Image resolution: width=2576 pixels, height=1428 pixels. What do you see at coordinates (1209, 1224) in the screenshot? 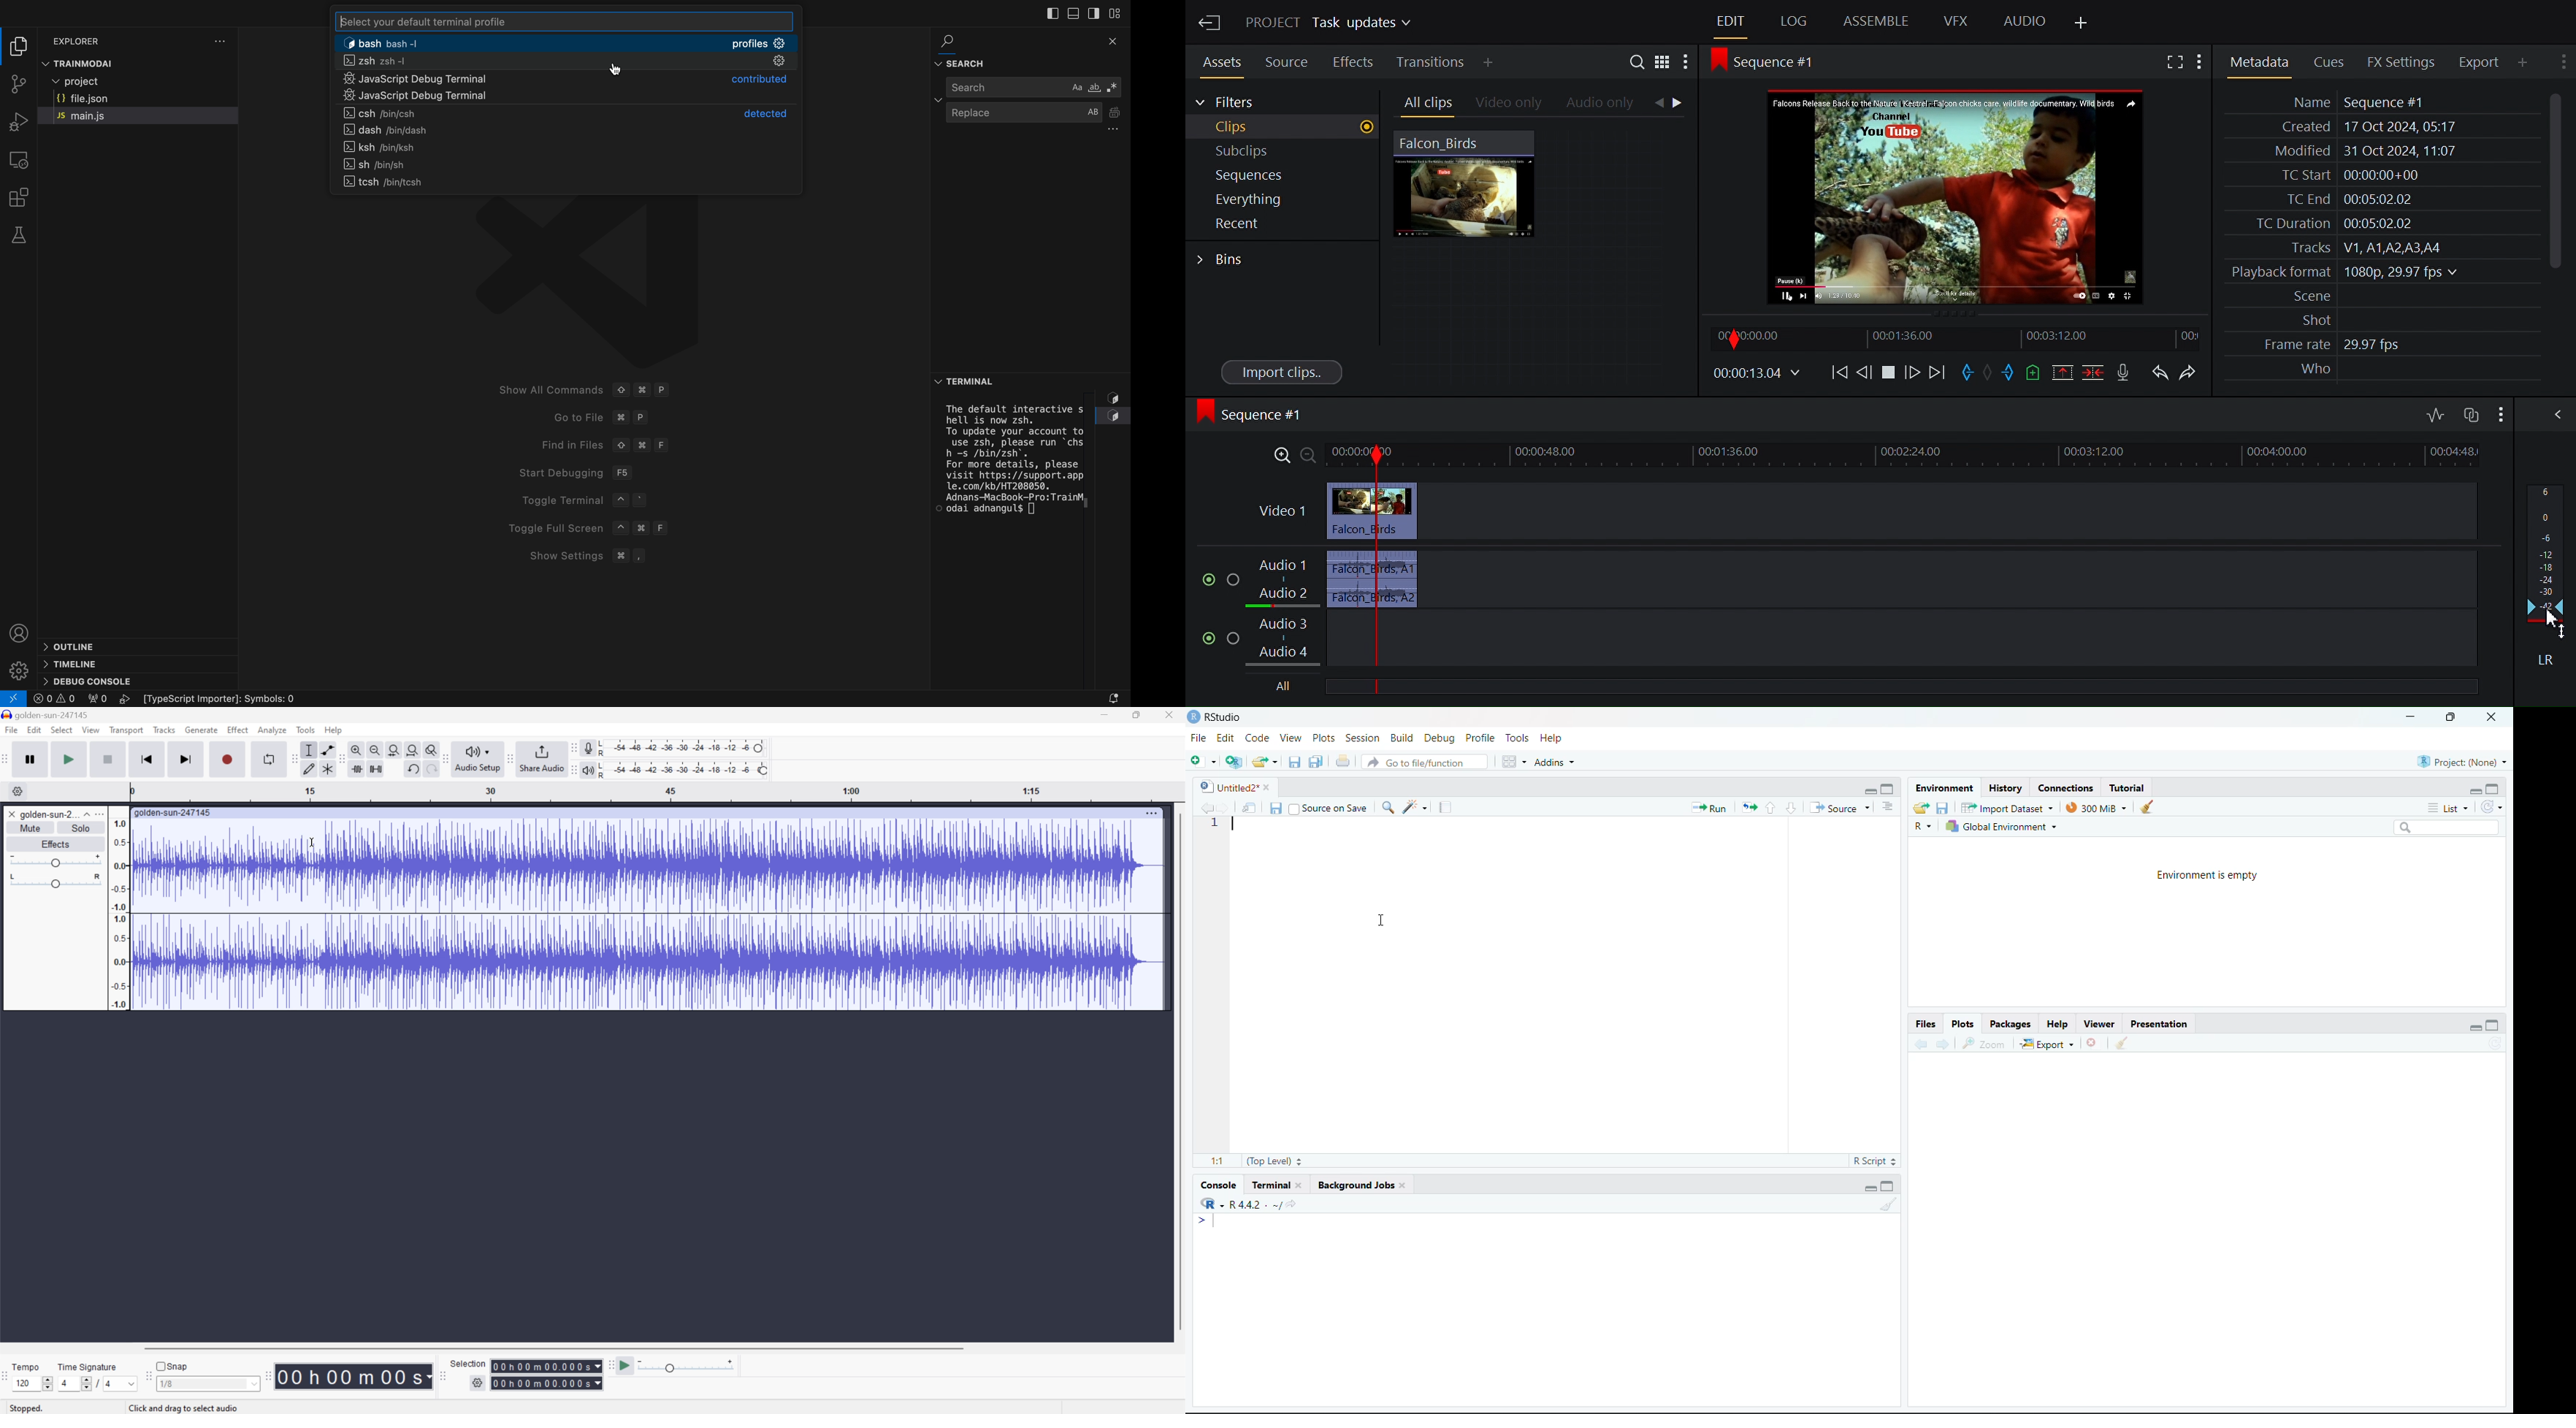
I see `typing cursor` at bounding box center [1209, 1224].